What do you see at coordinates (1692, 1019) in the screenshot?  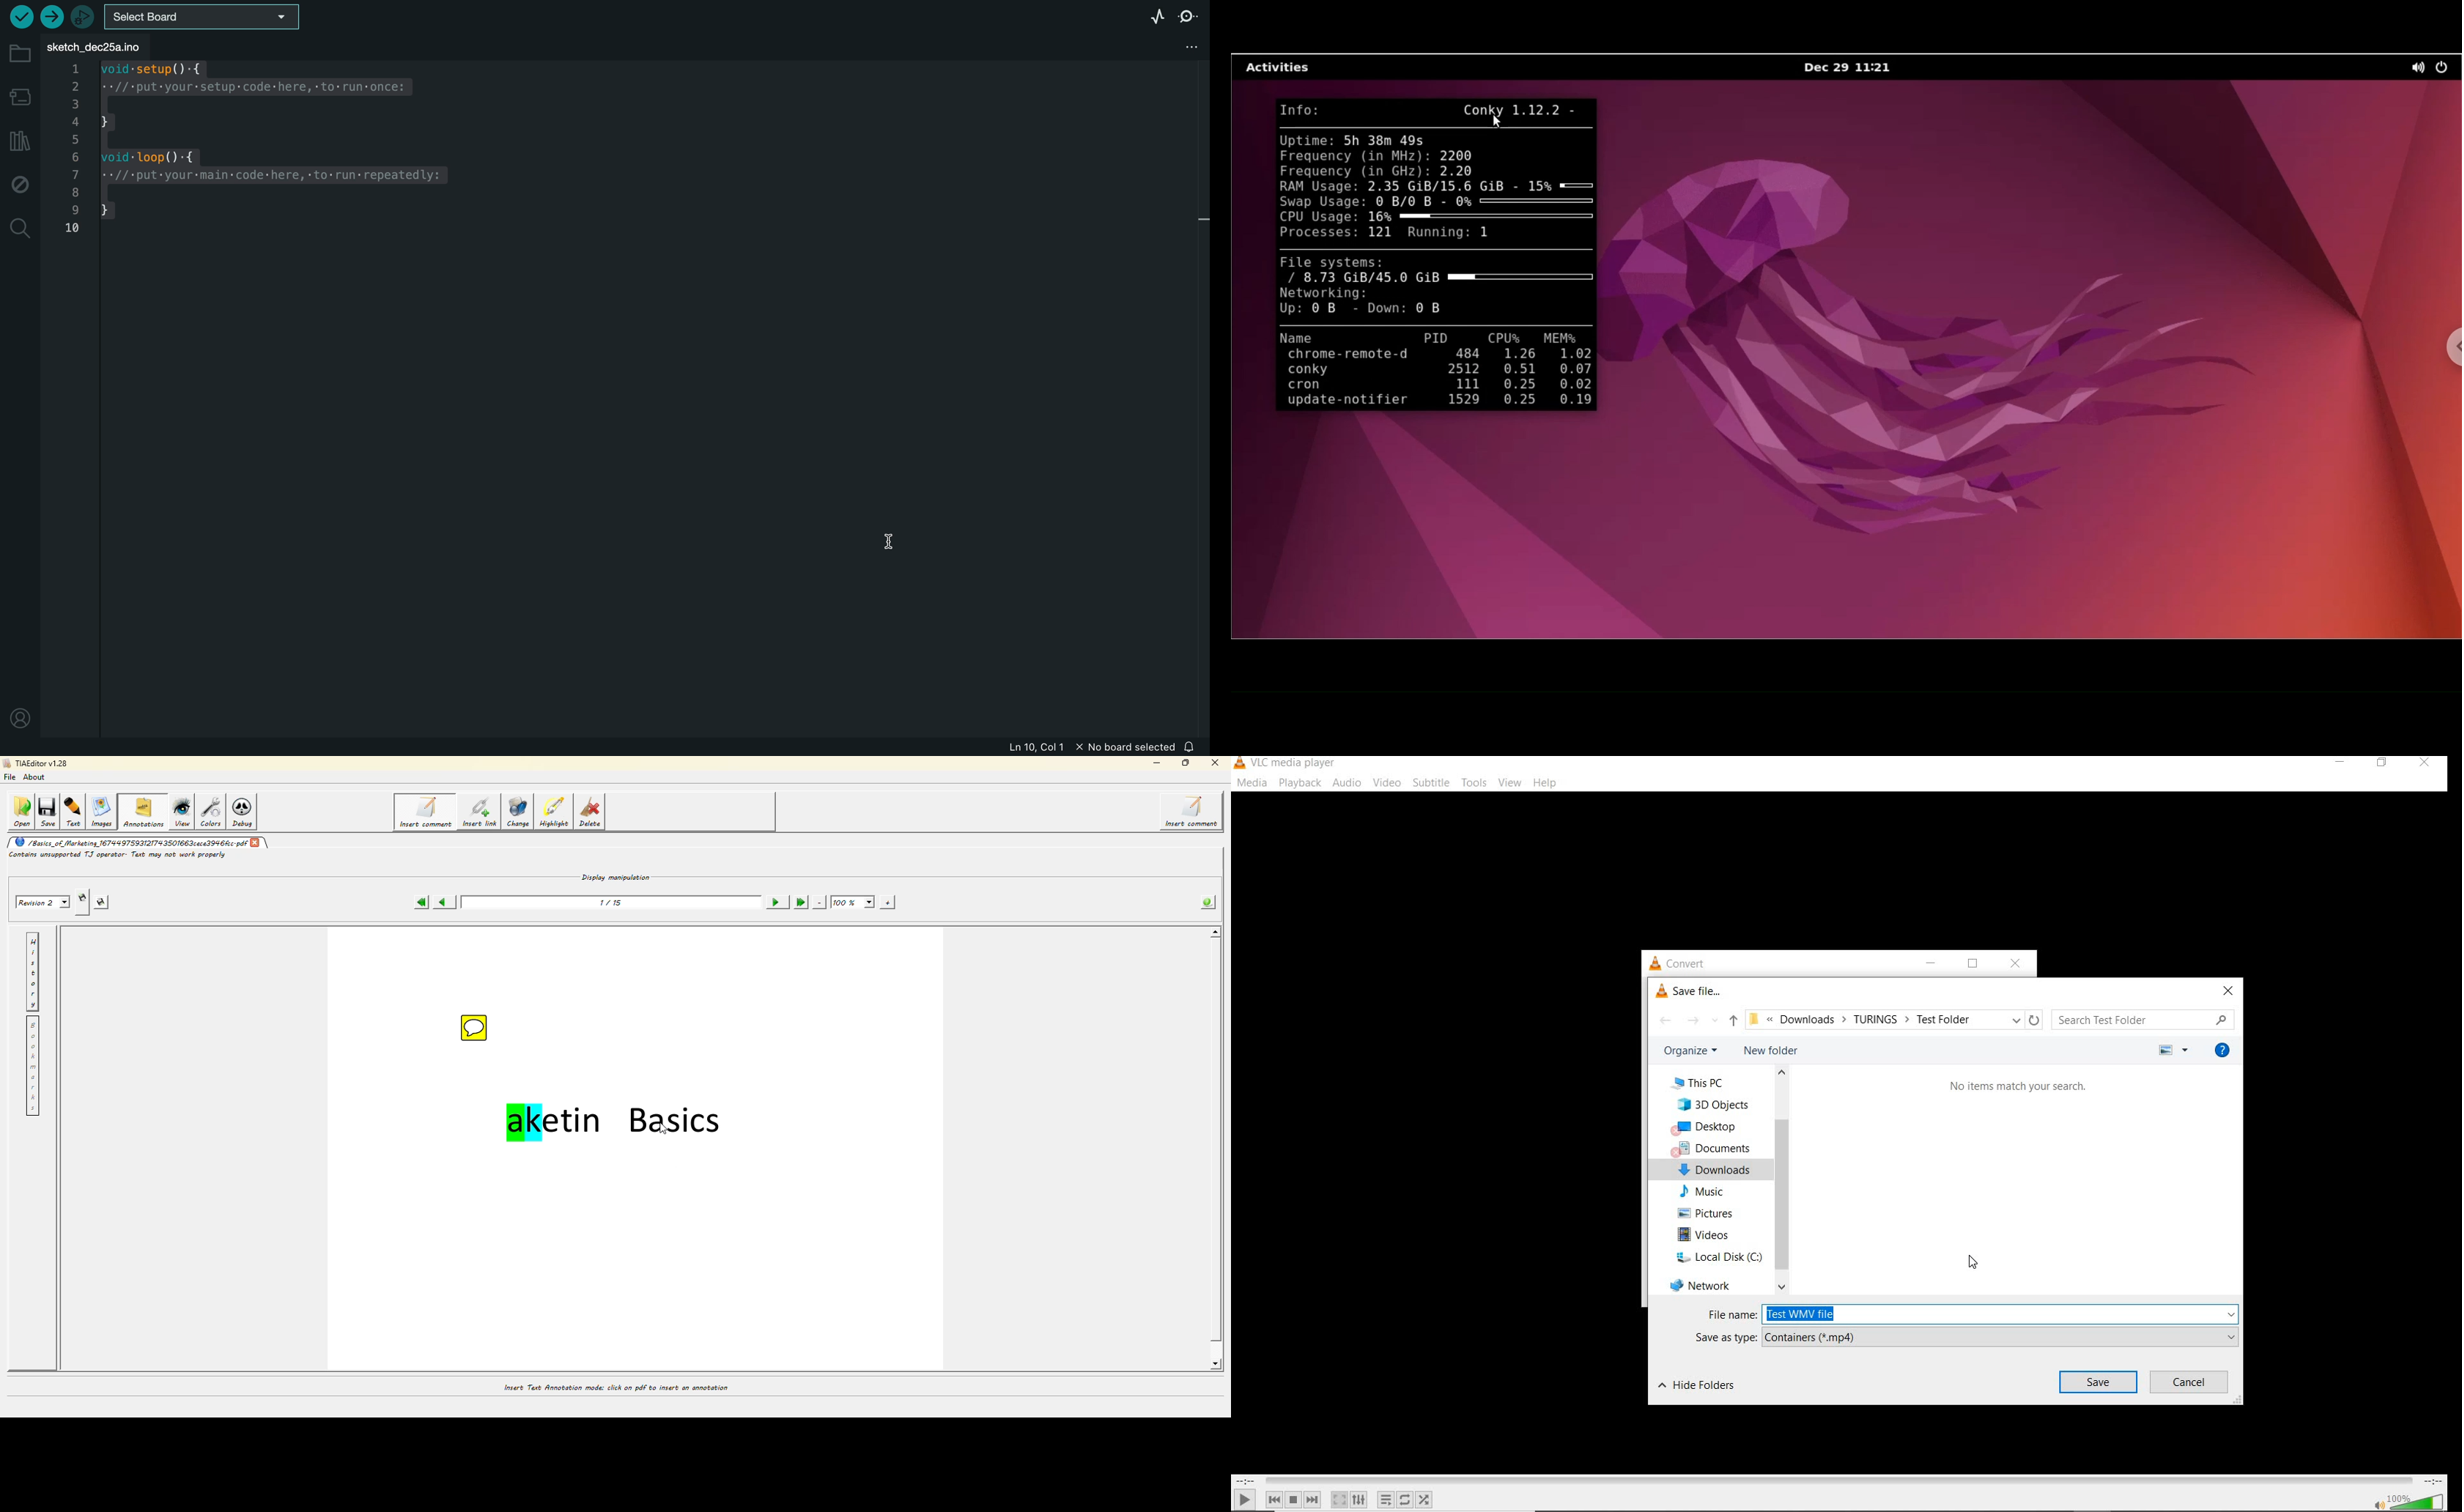 I see `forward` at bounding box center [1692, 1019].